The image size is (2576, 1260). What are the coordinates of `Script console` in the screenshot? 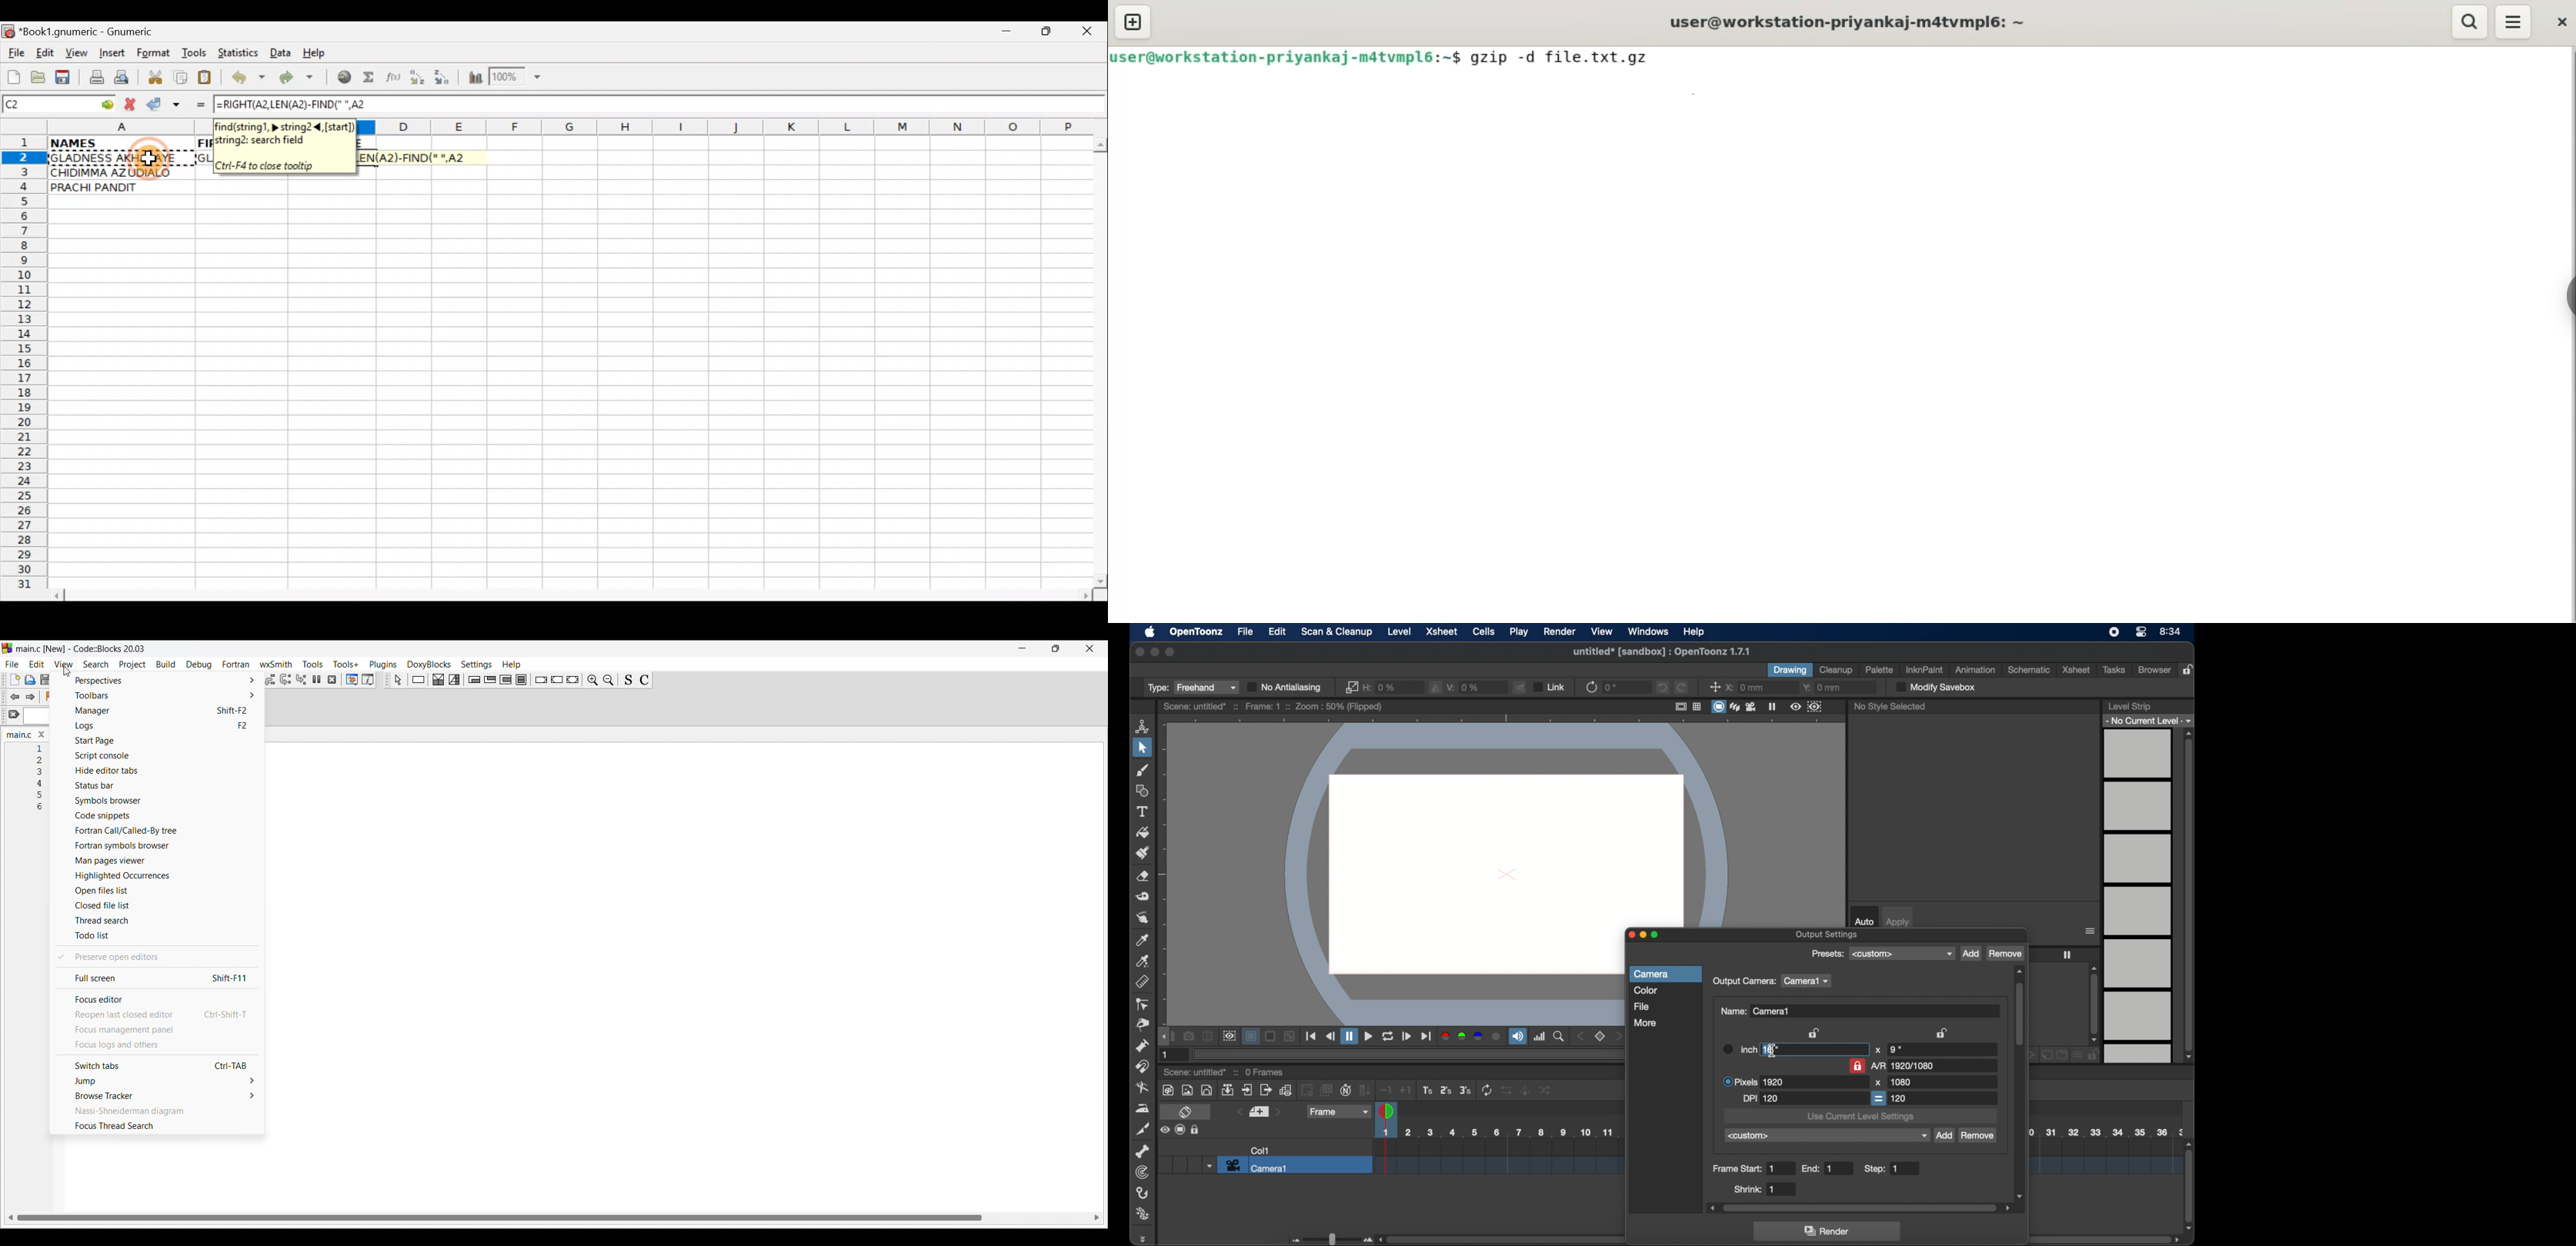 It's located at (159, 756).